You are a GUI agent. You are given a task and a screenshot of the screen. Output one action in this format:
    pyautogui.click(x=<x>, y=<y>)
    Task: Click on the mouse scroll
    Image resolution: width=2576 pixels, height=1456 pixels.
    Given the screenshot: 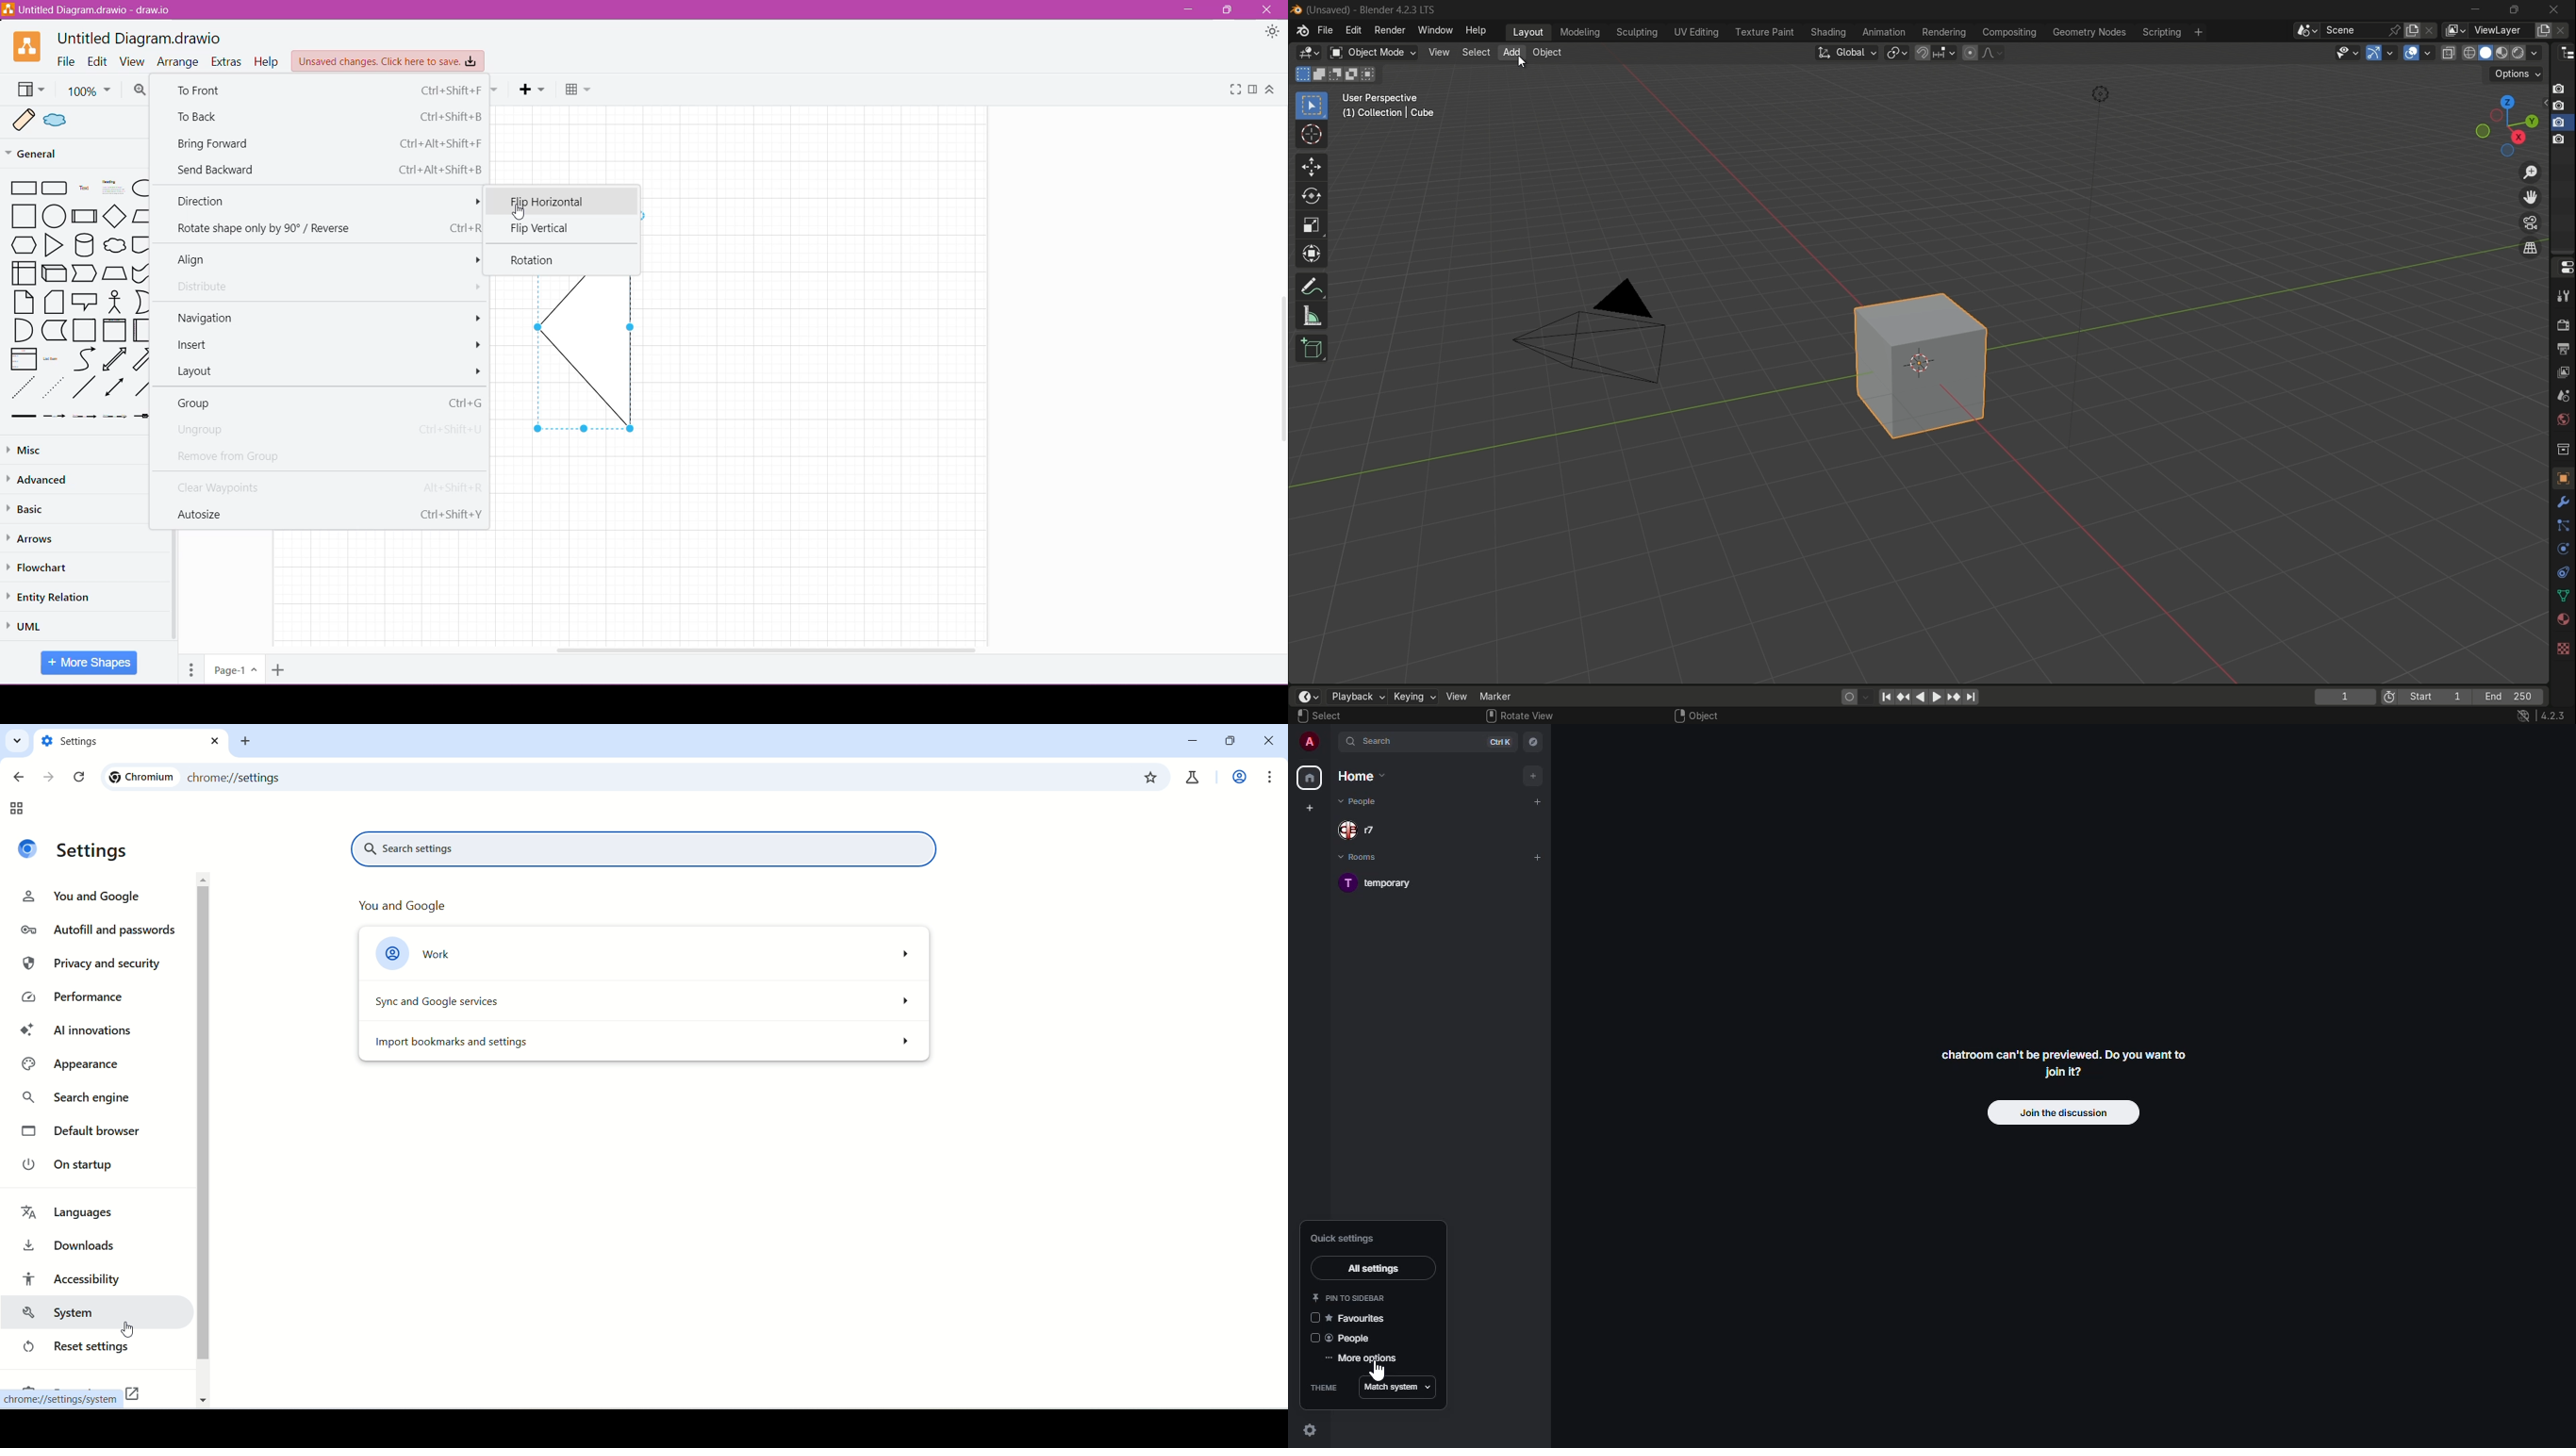 What is the action you would take?
    pyautogui.click(x=1490, y=715)
    